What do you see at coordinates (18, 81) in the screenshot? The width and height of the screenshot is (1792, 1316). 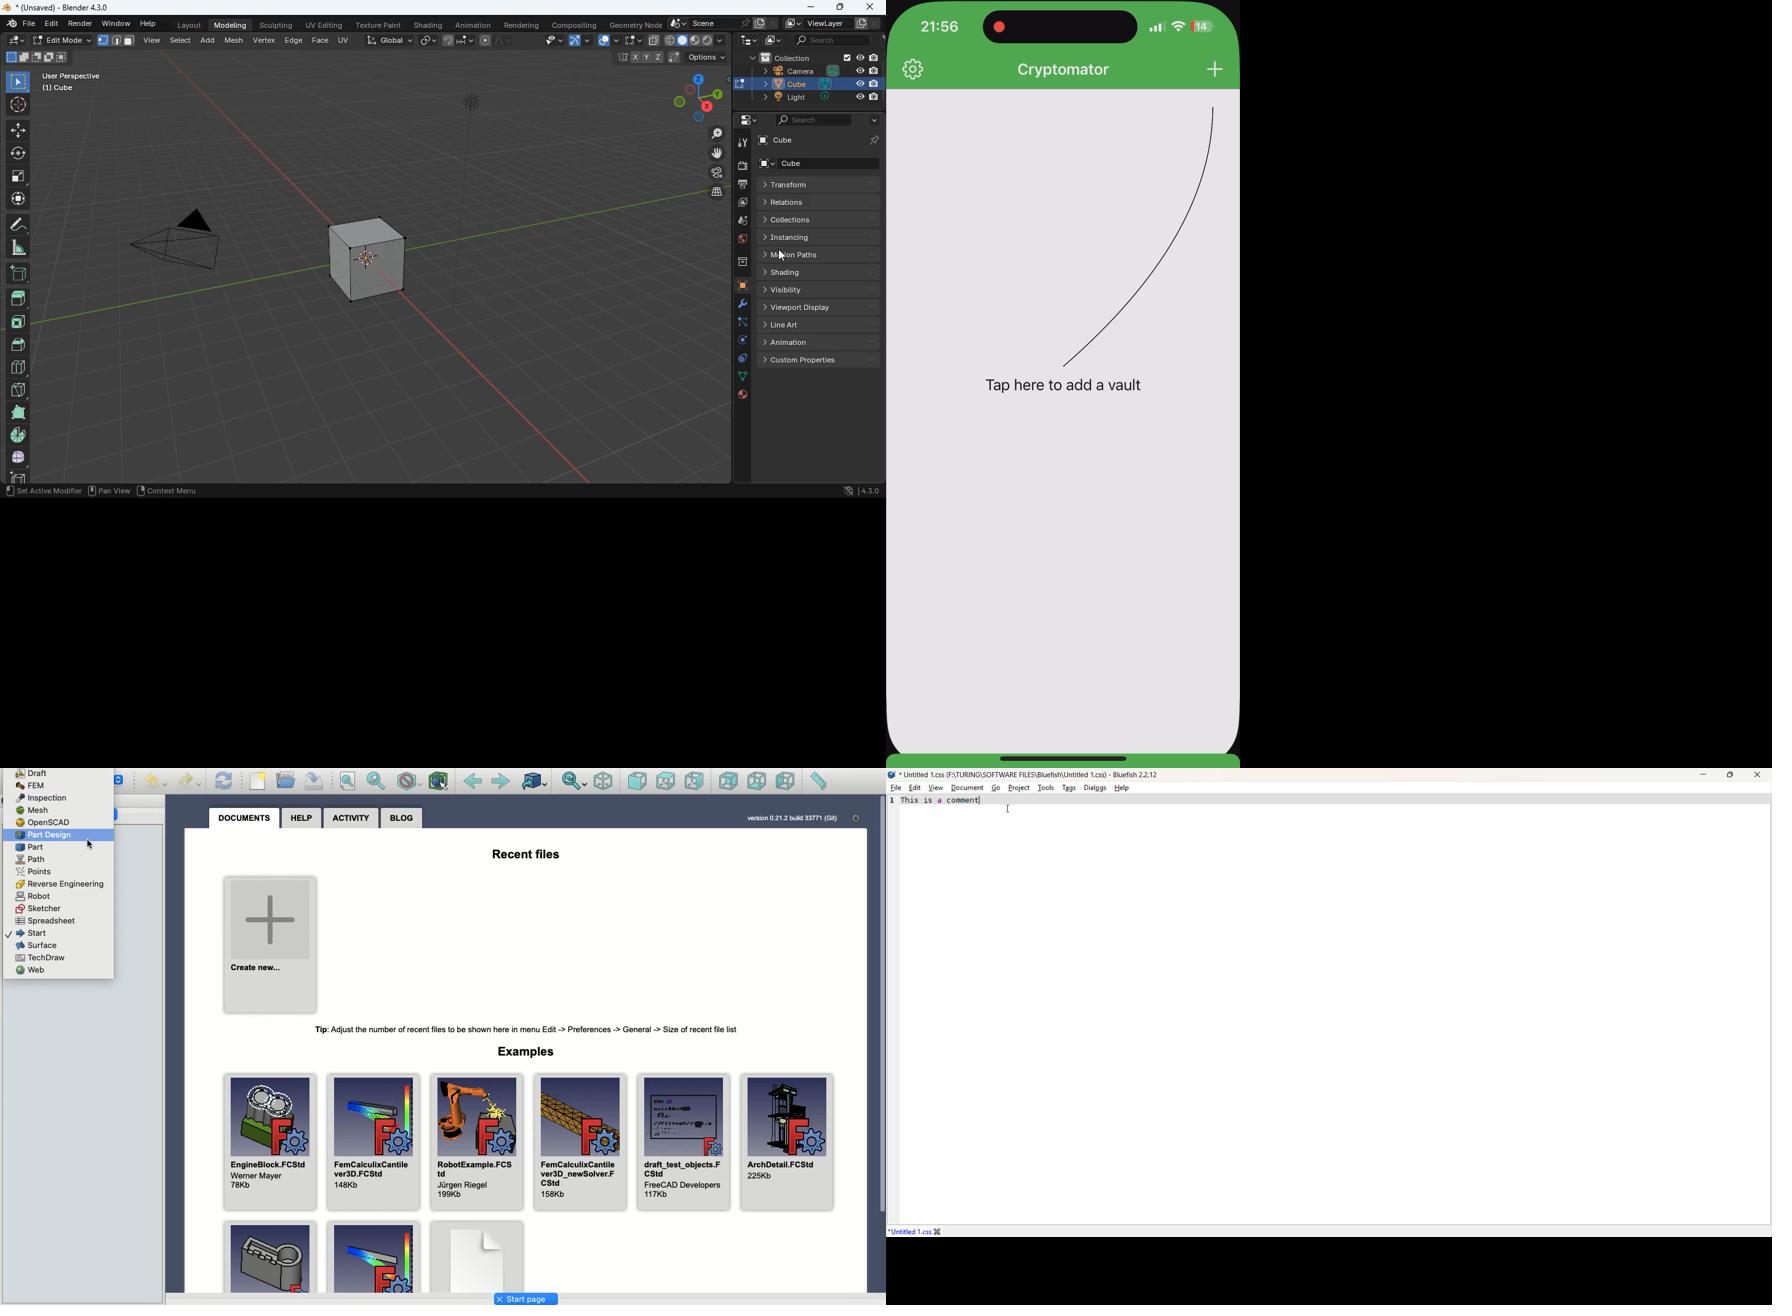 I see `select` at bounding box center [18, 81].